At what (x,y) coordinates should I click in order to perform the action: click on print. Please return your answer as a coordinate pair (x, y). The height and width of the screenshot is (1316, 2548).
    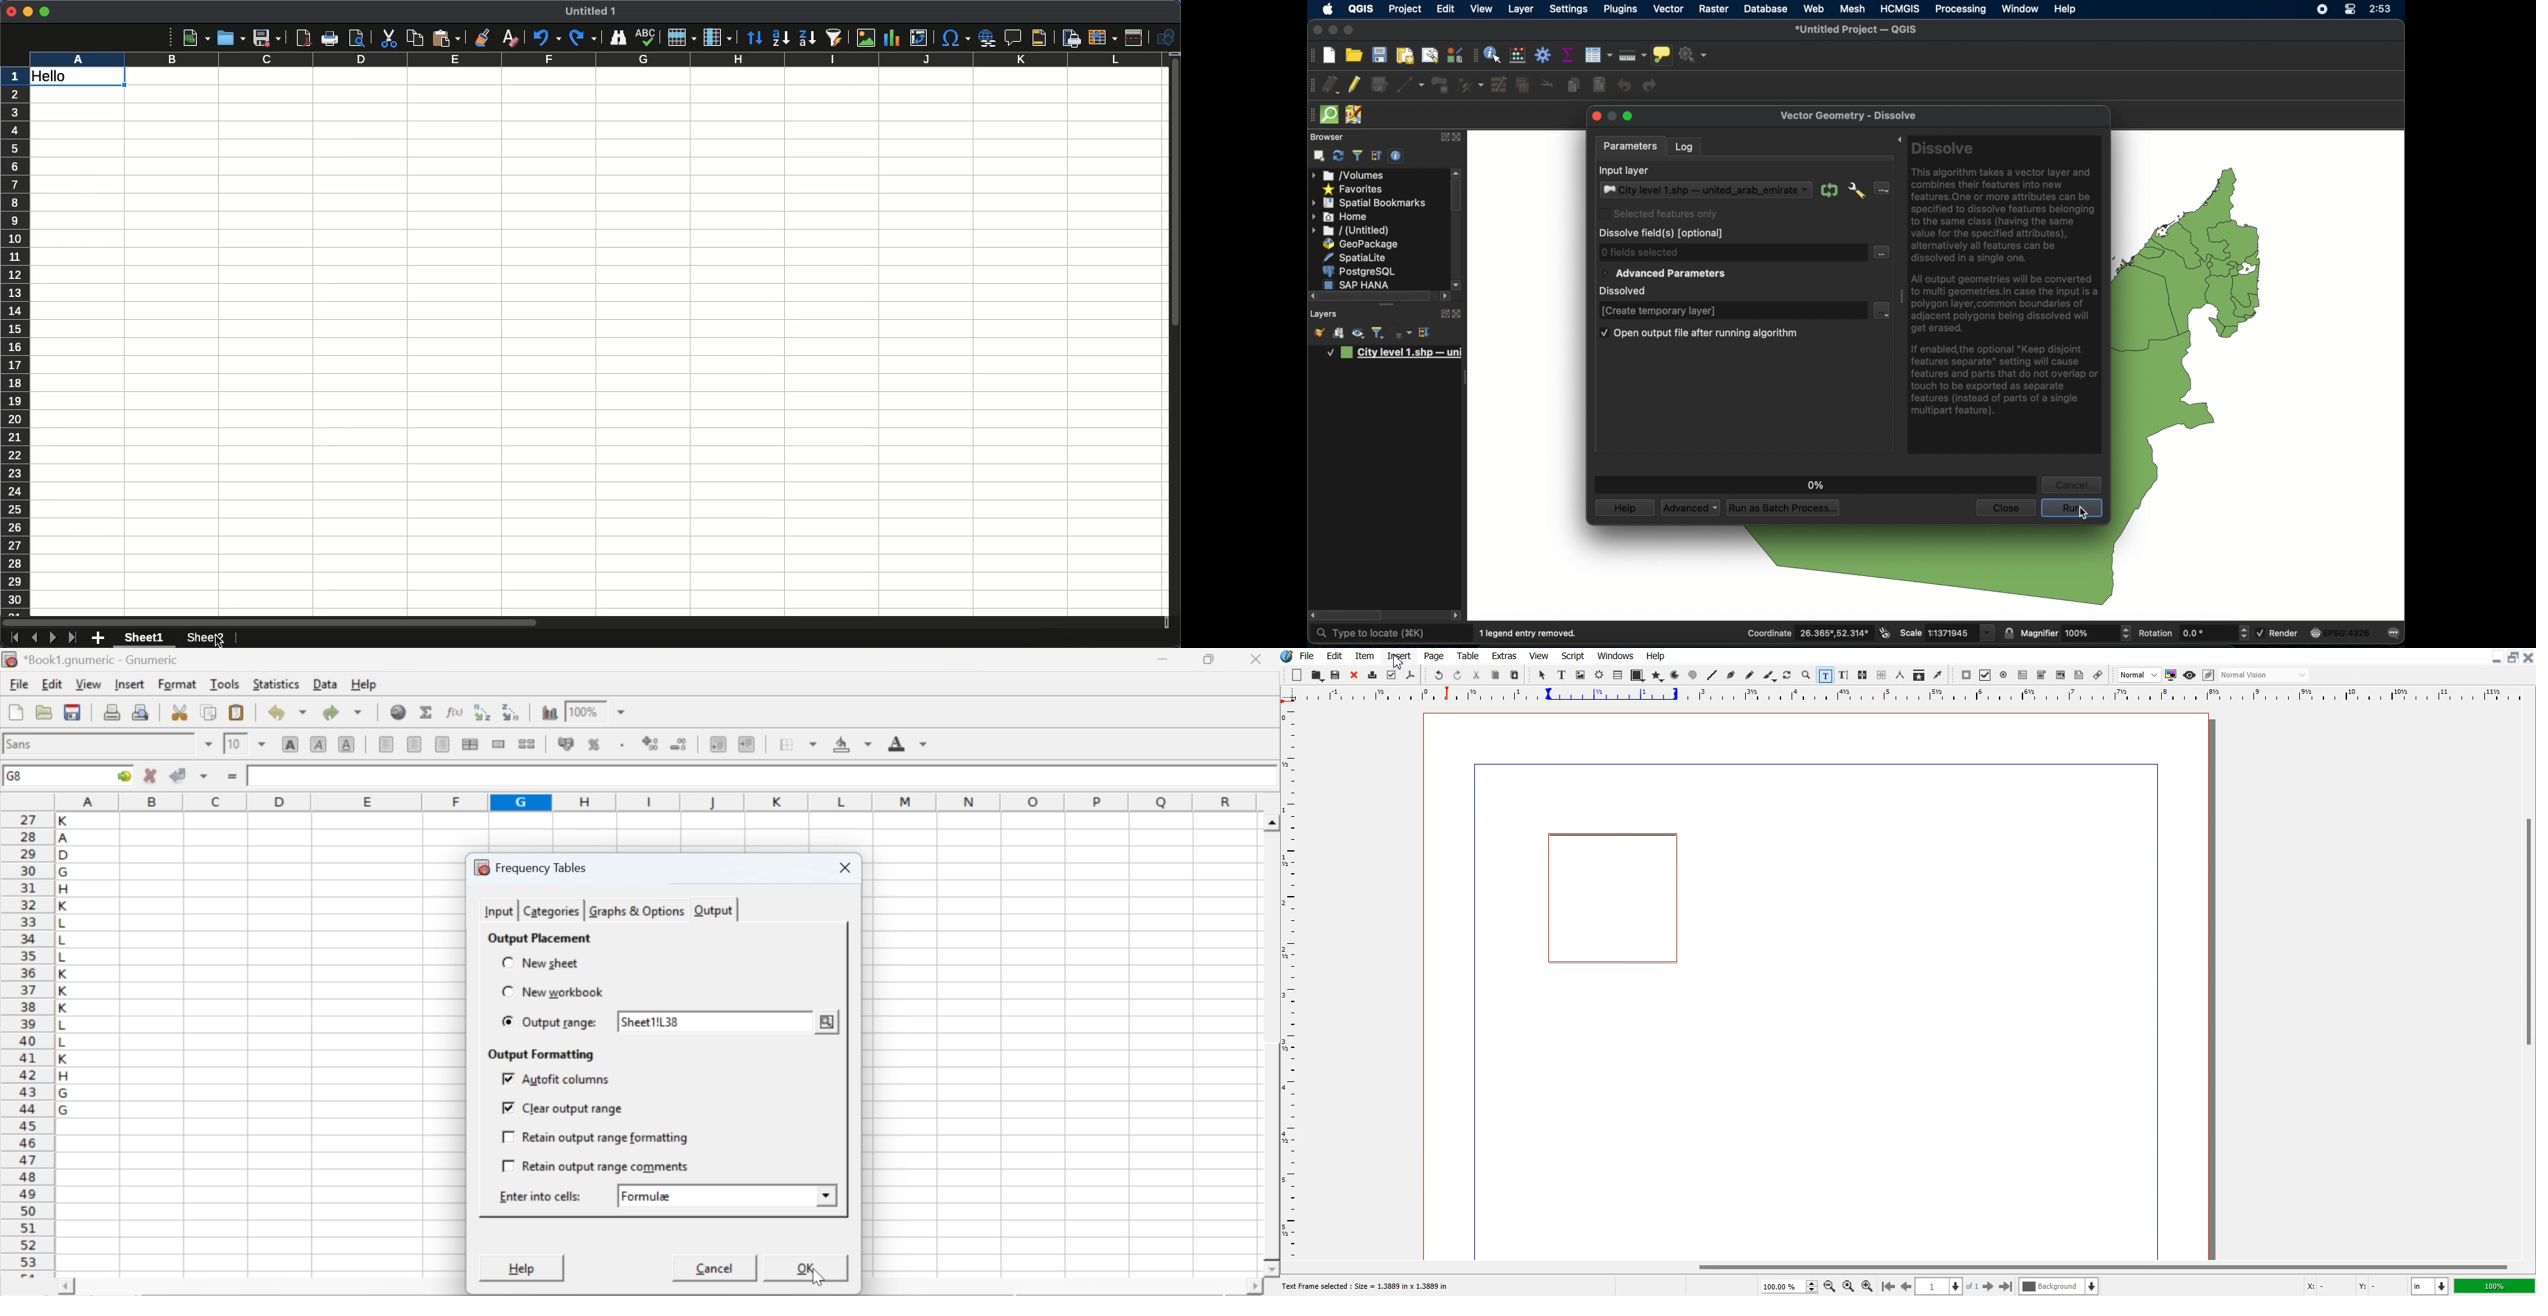
    Looking at the image, I should click on (112, 711).